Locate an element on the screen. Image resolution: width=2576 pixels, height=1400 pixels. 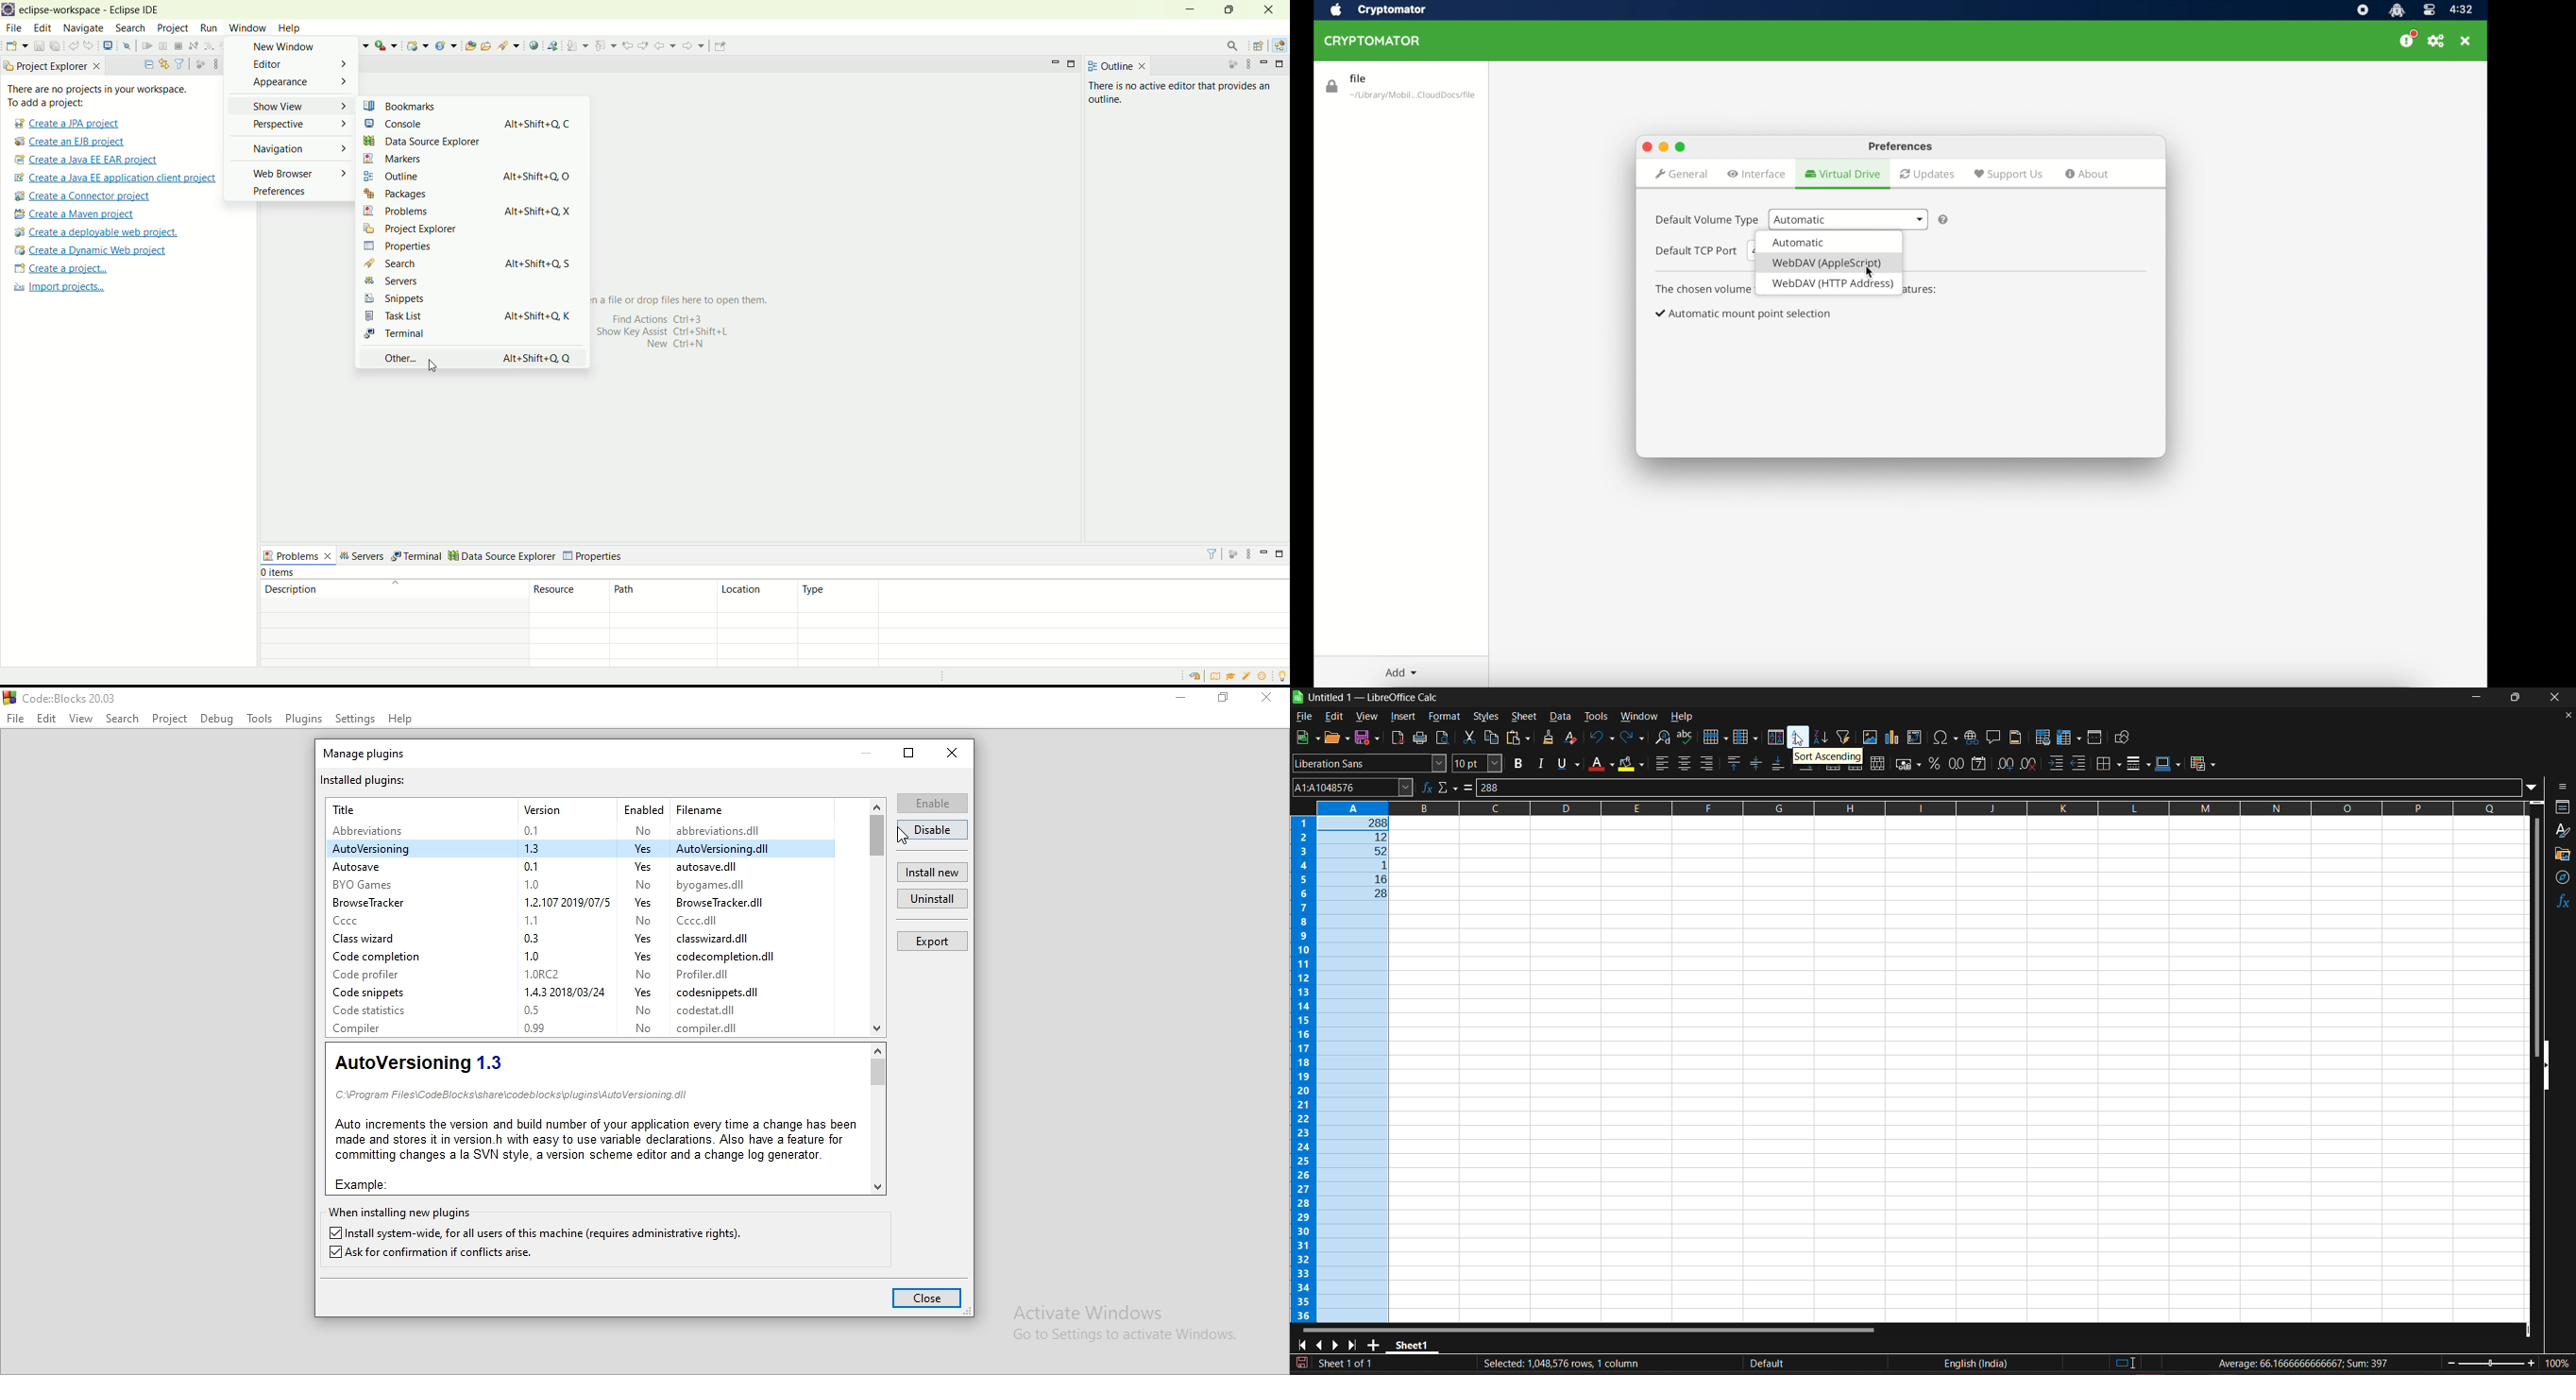
format as currency is located at coordinates (1908, 762).